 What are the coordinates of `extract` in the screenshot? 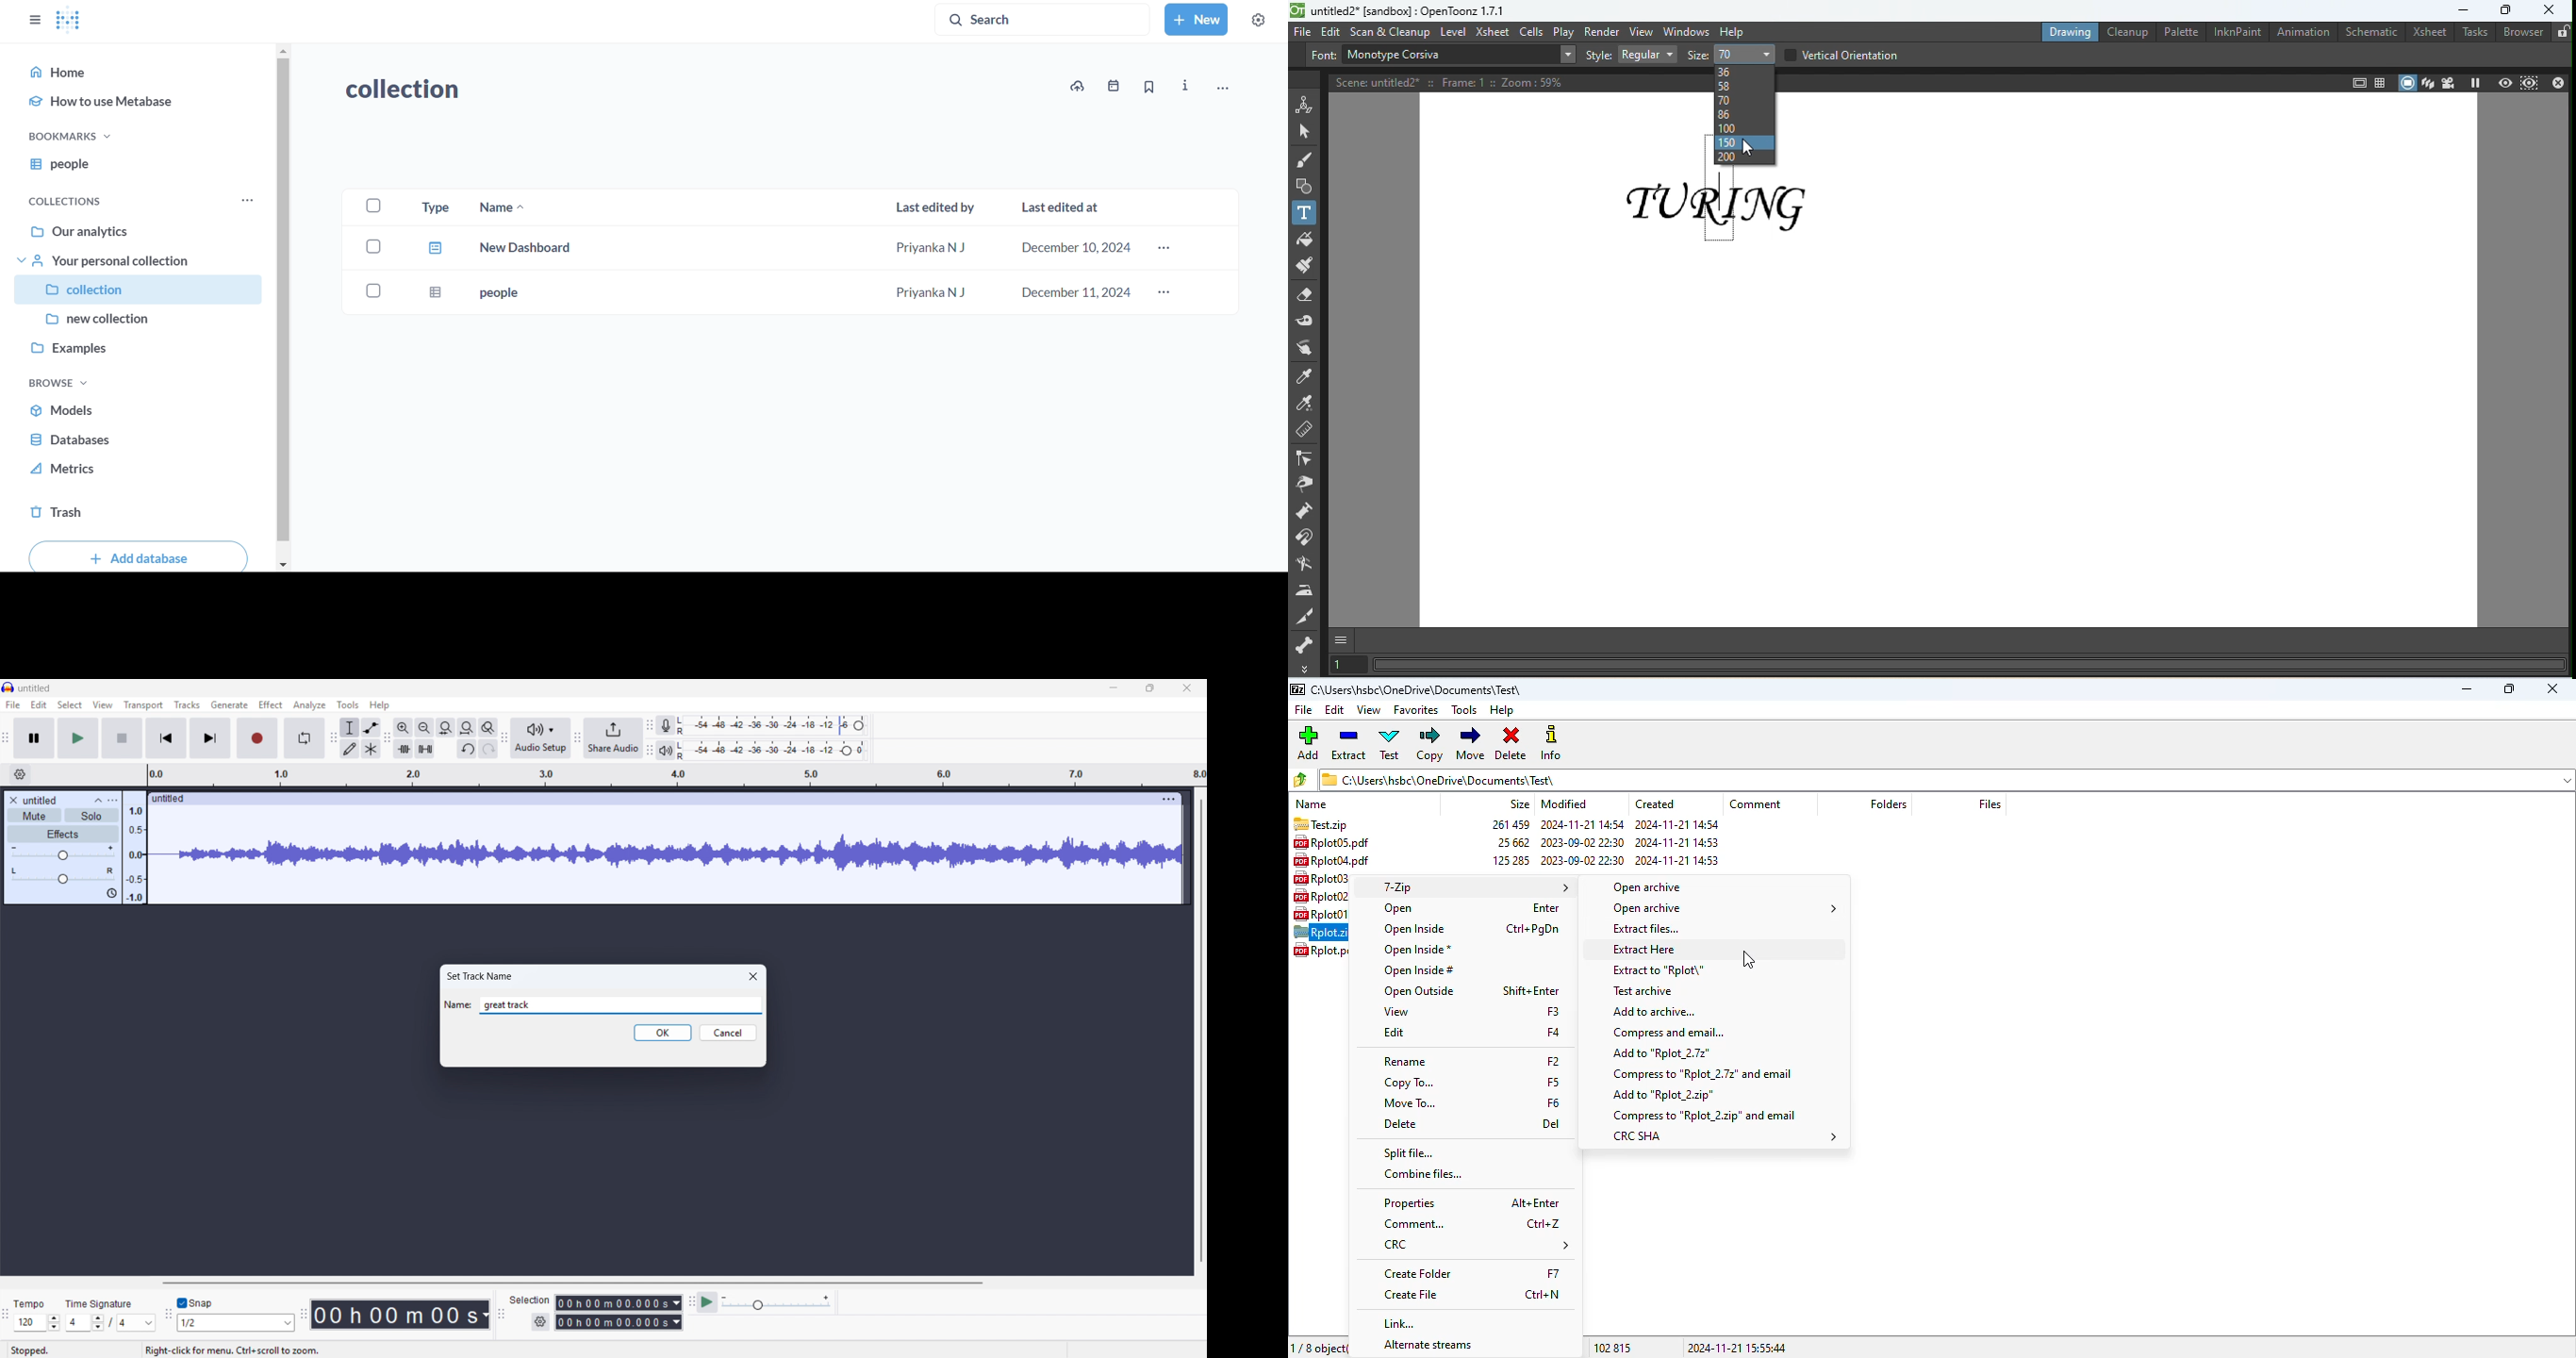 It's located at (1348, 742).